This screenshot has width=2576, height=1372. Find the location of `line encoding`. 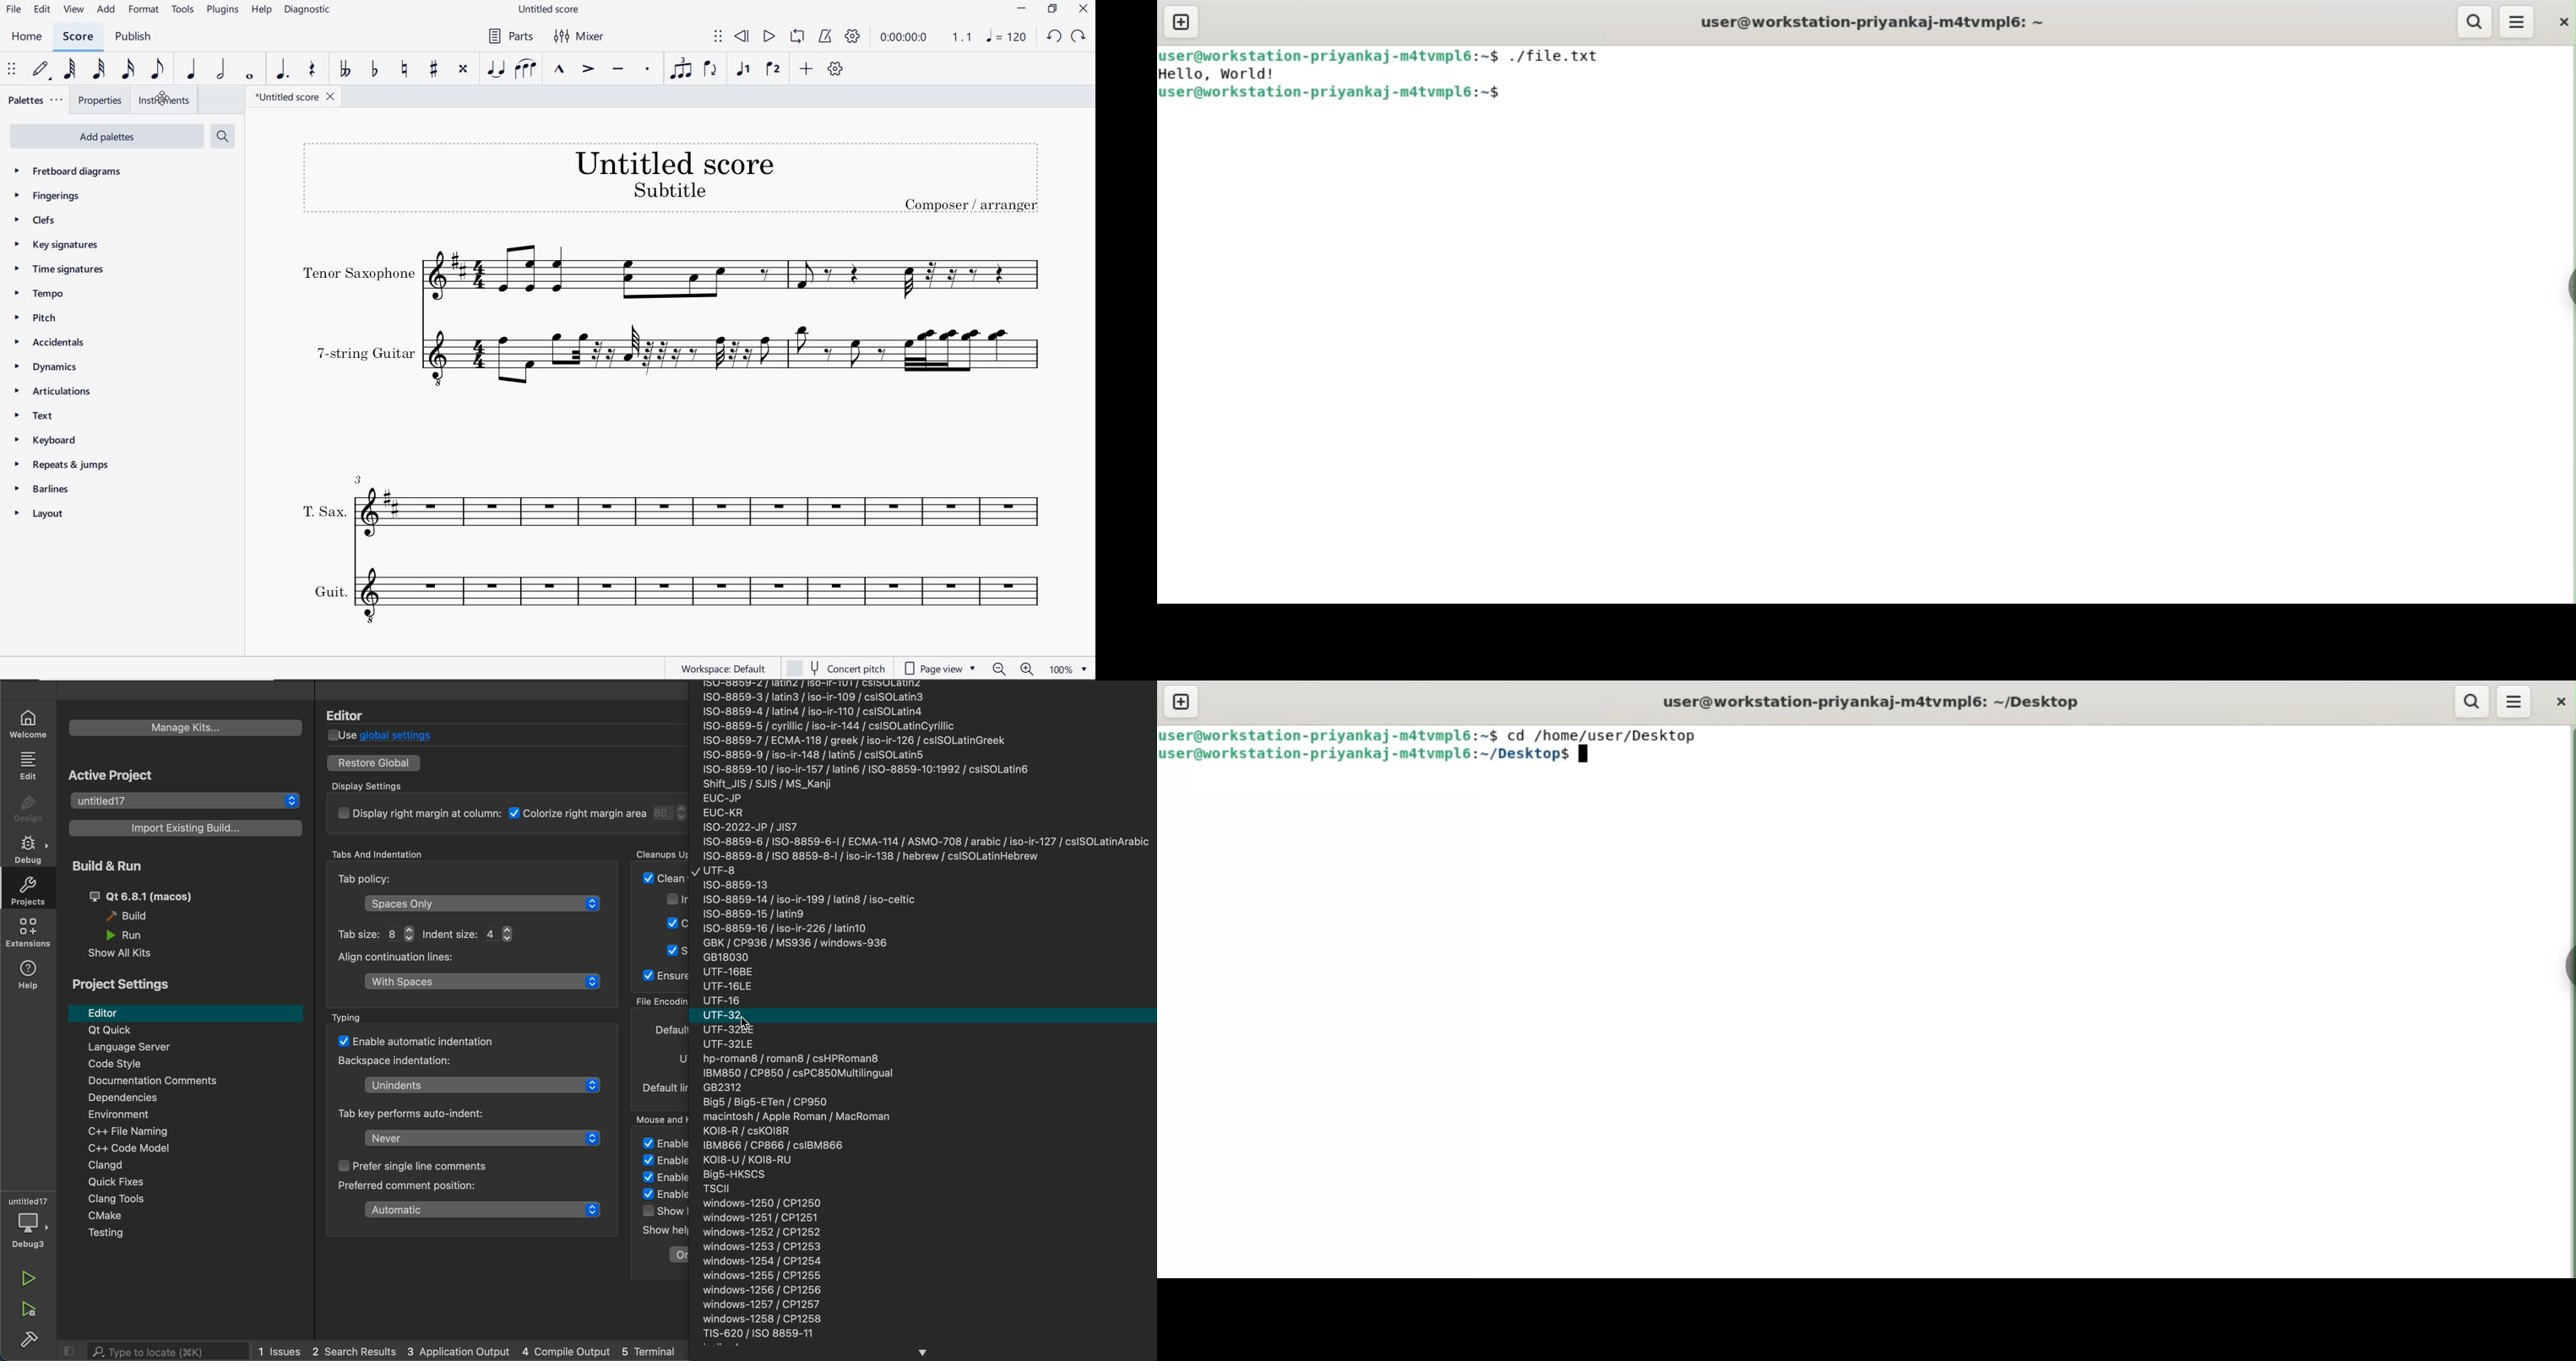

line encoding is located at coordinates (667, 1087).